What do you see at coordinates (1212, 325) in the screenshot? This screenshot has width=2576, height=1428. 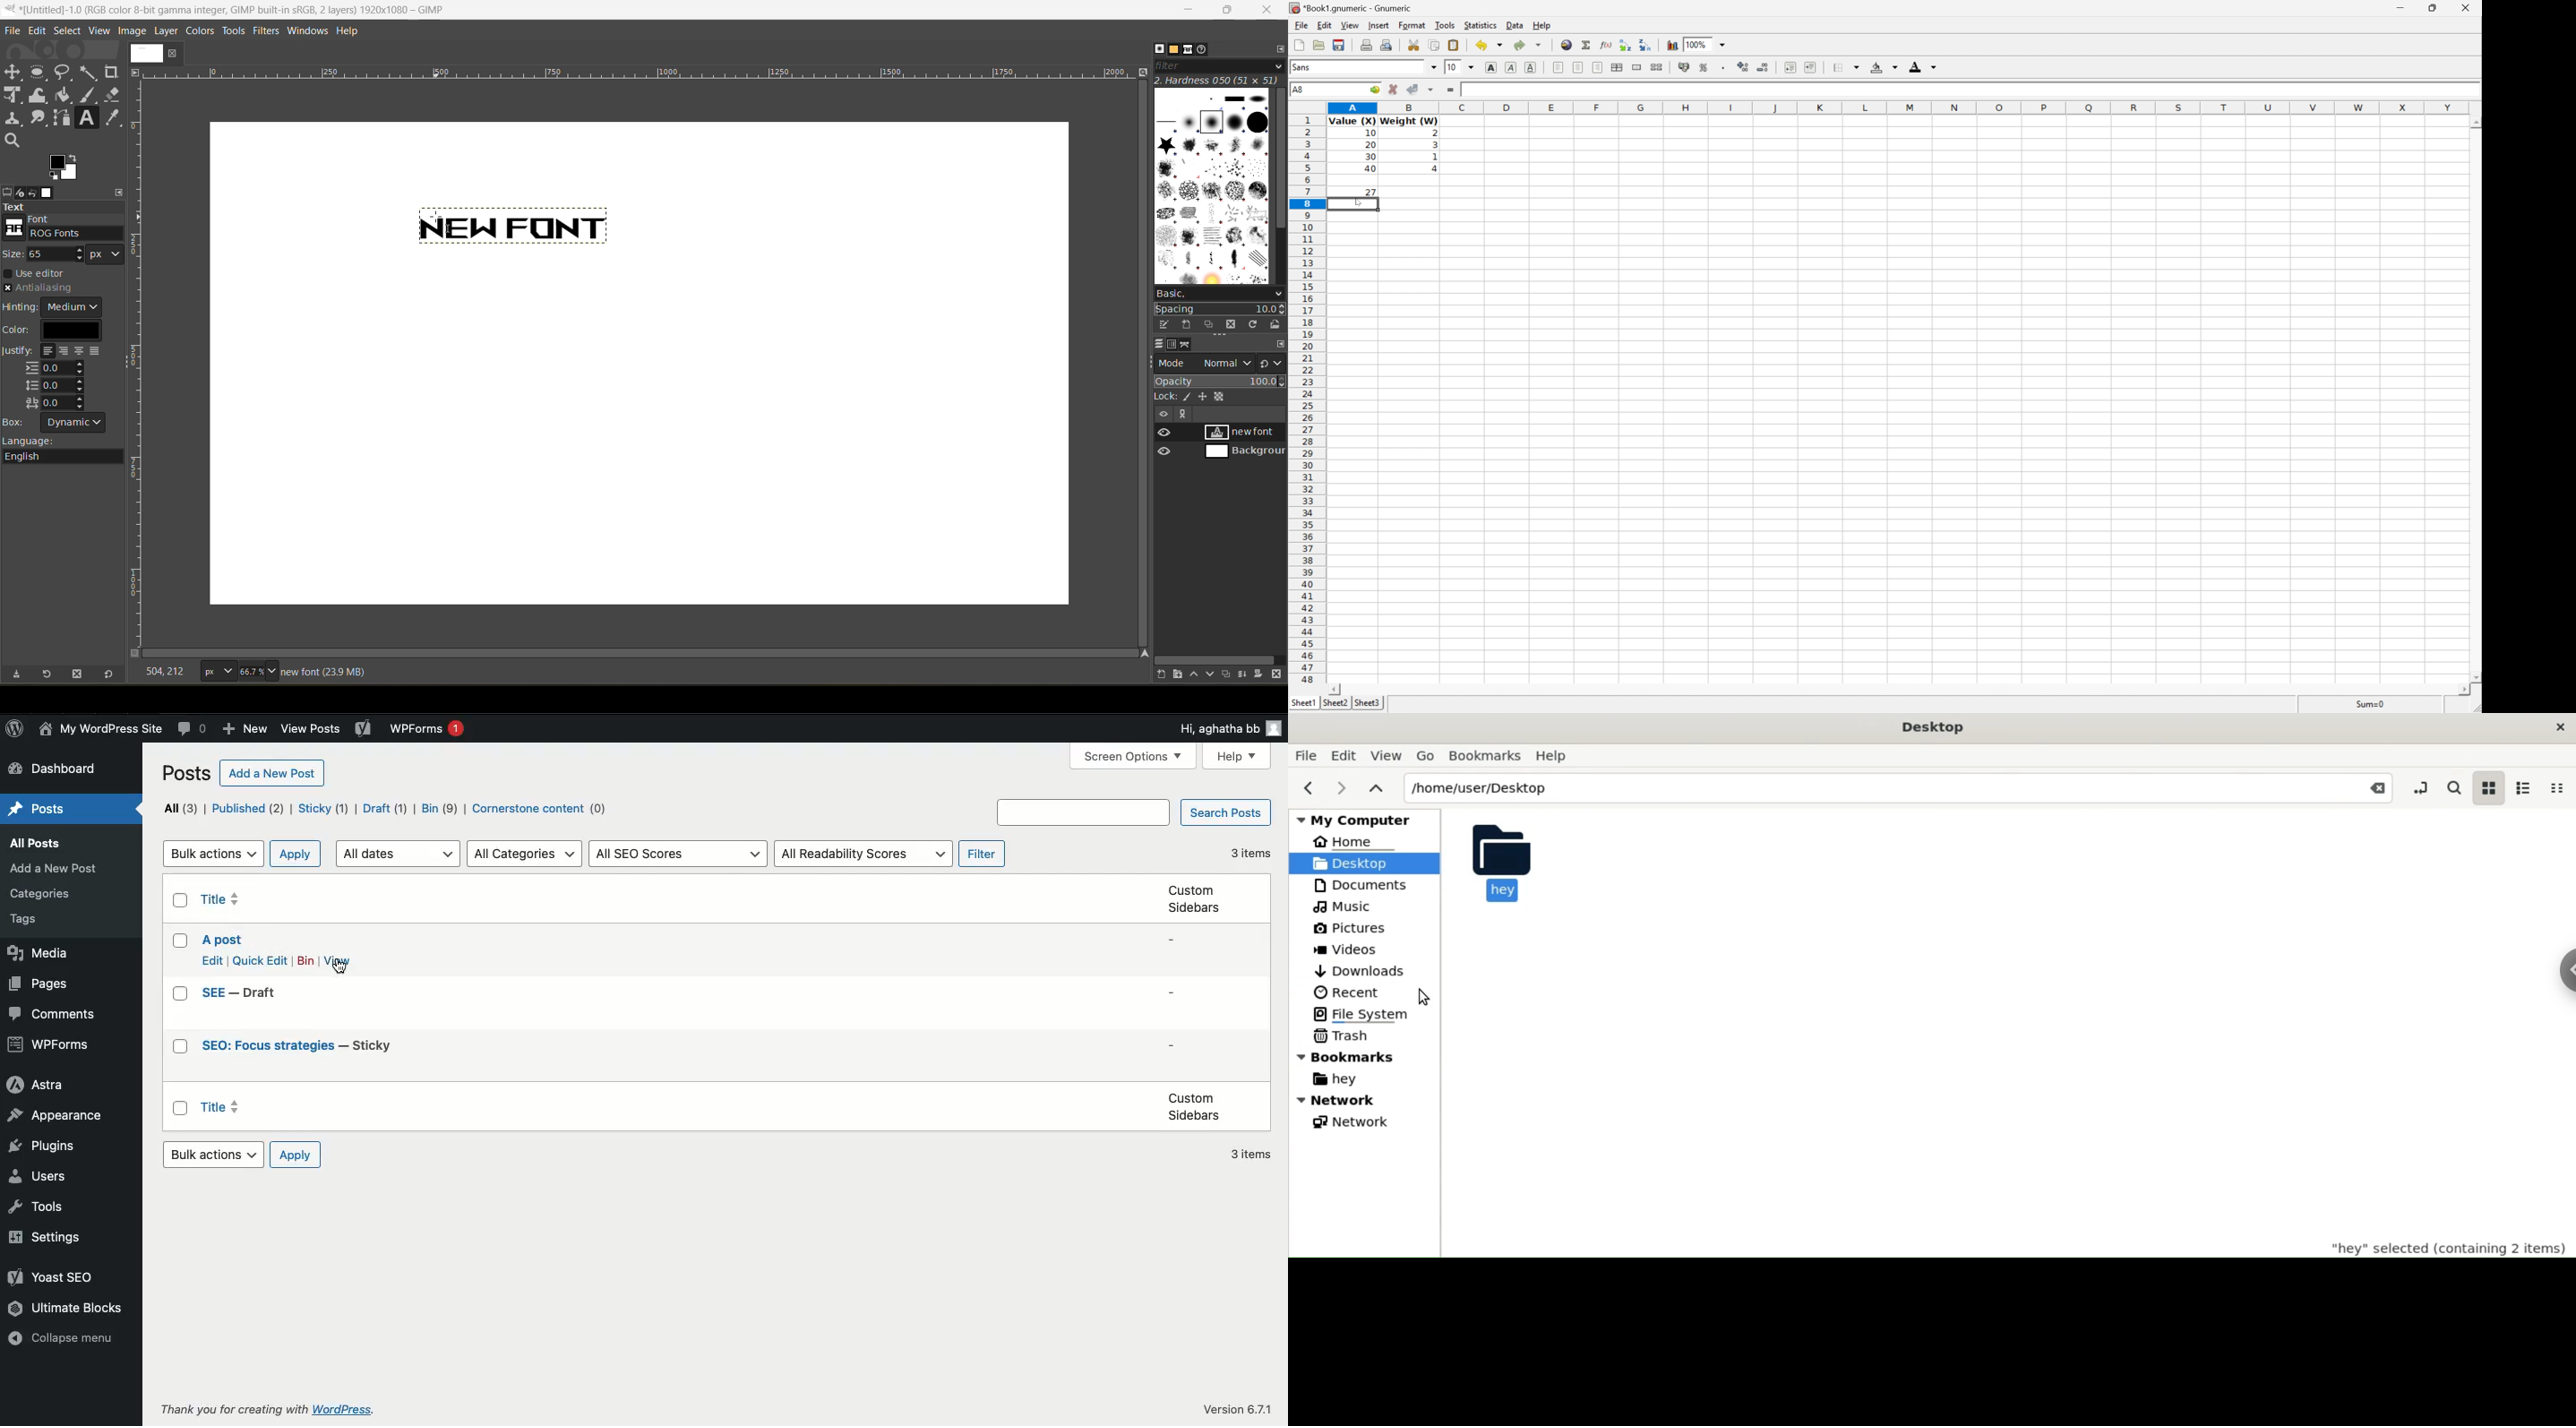 I see `duplicate this brush` at bounding box center [1212, 325].